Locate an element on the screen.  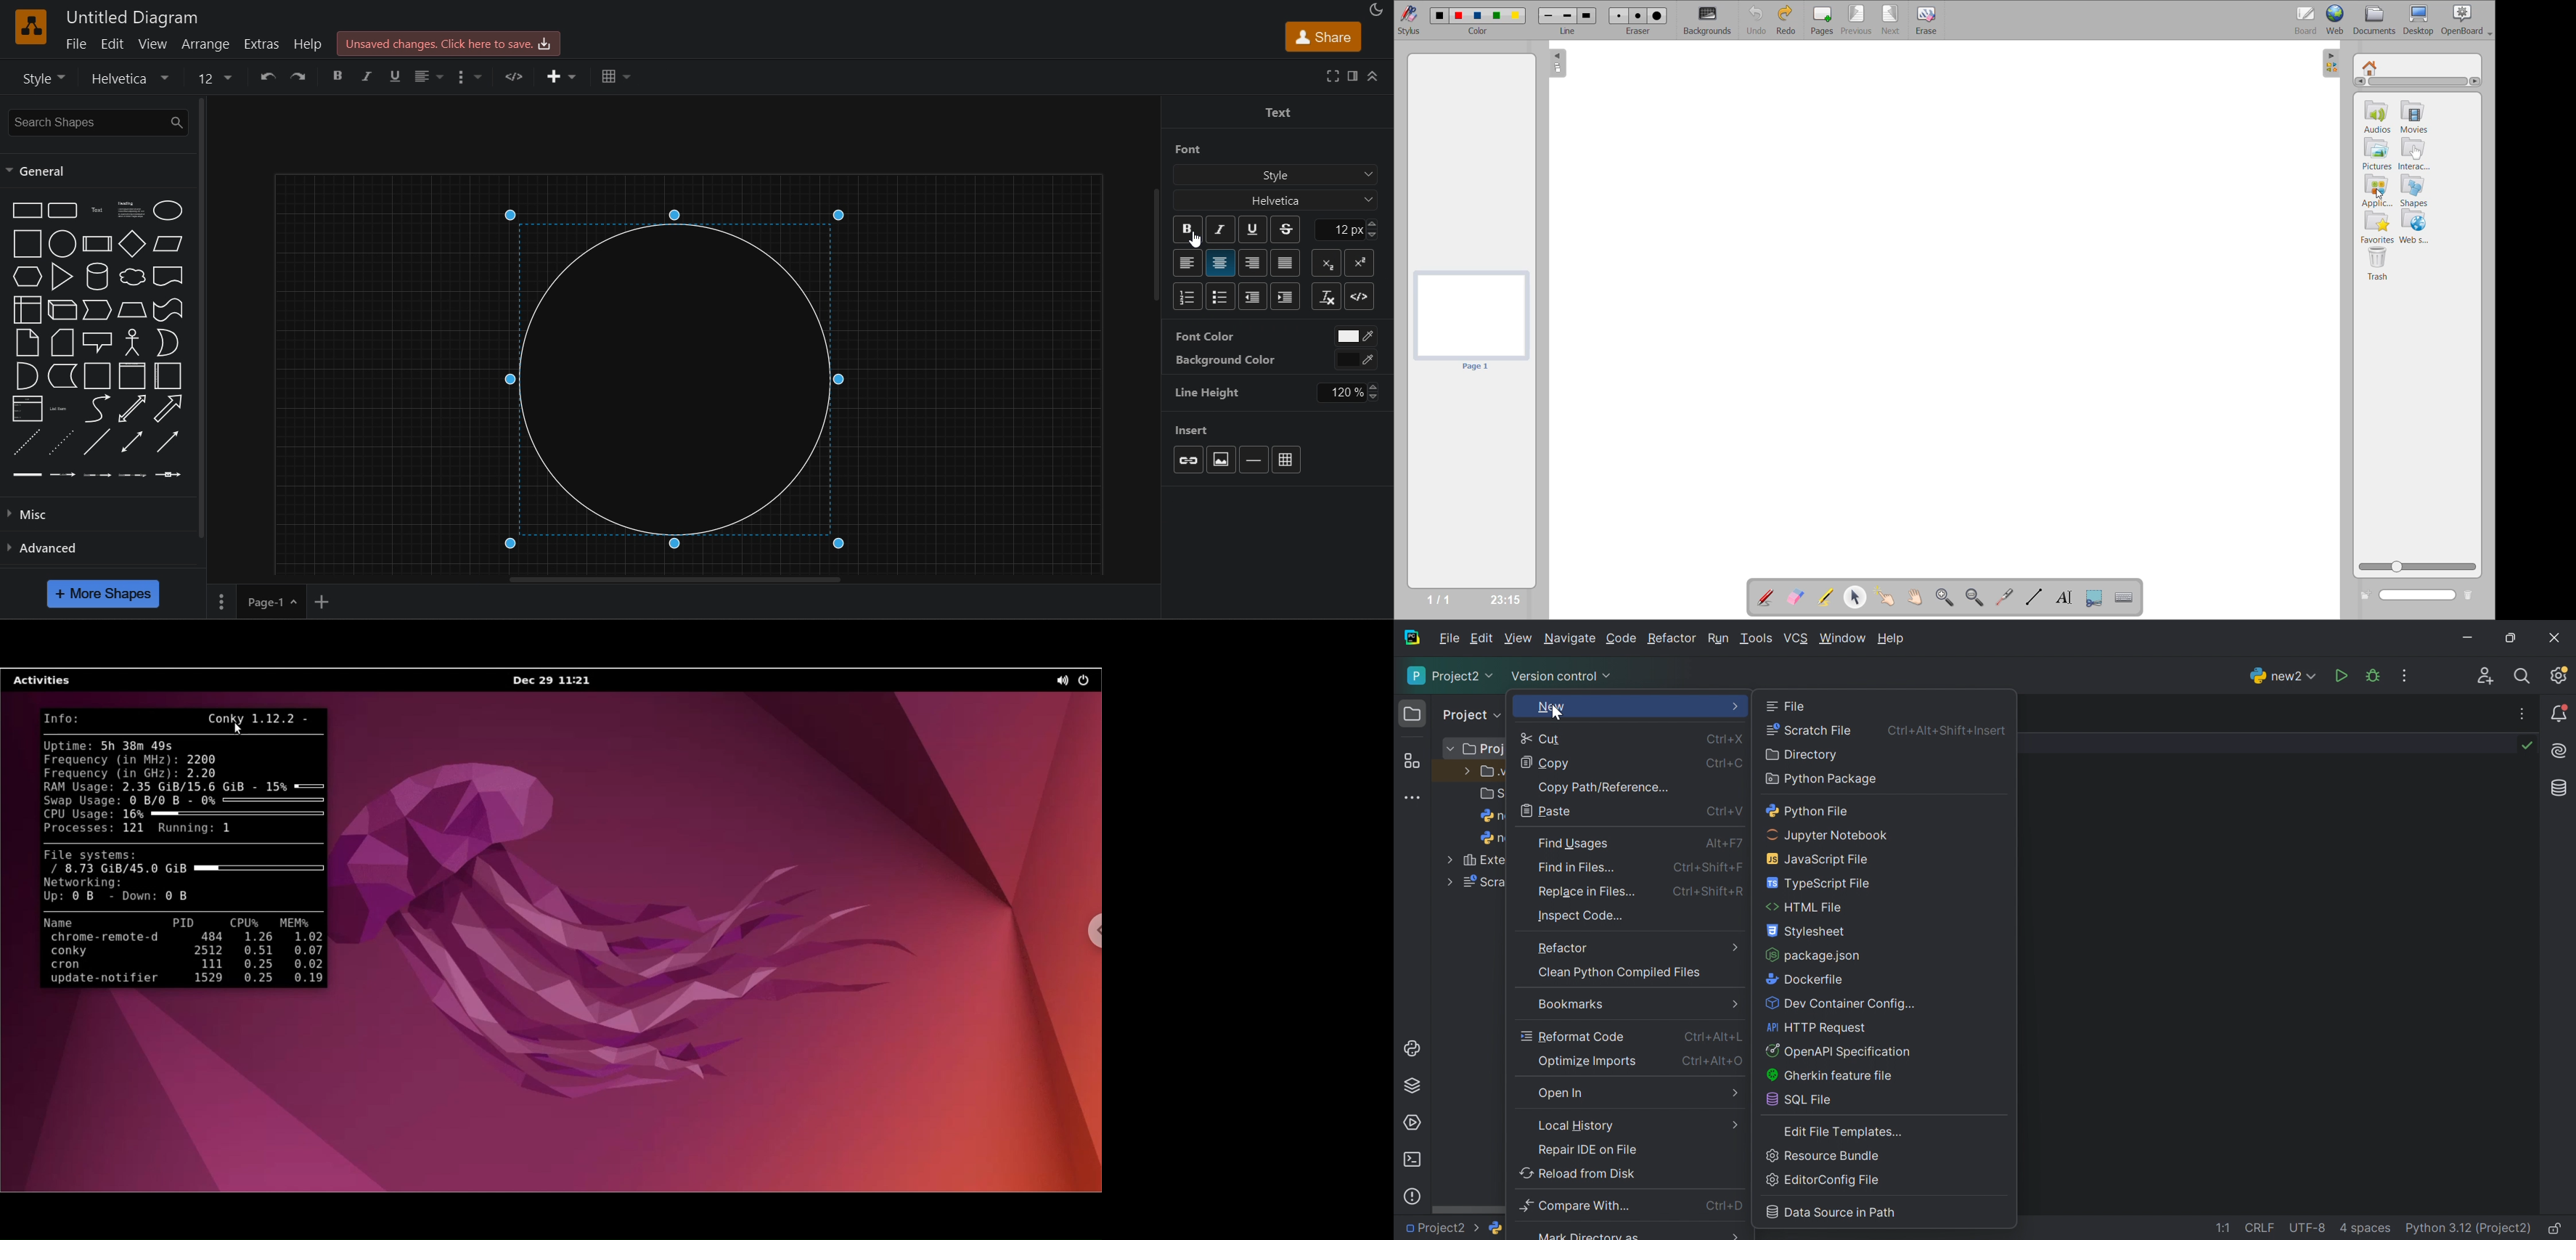
parallelogram is located at coordinates (169, 244).